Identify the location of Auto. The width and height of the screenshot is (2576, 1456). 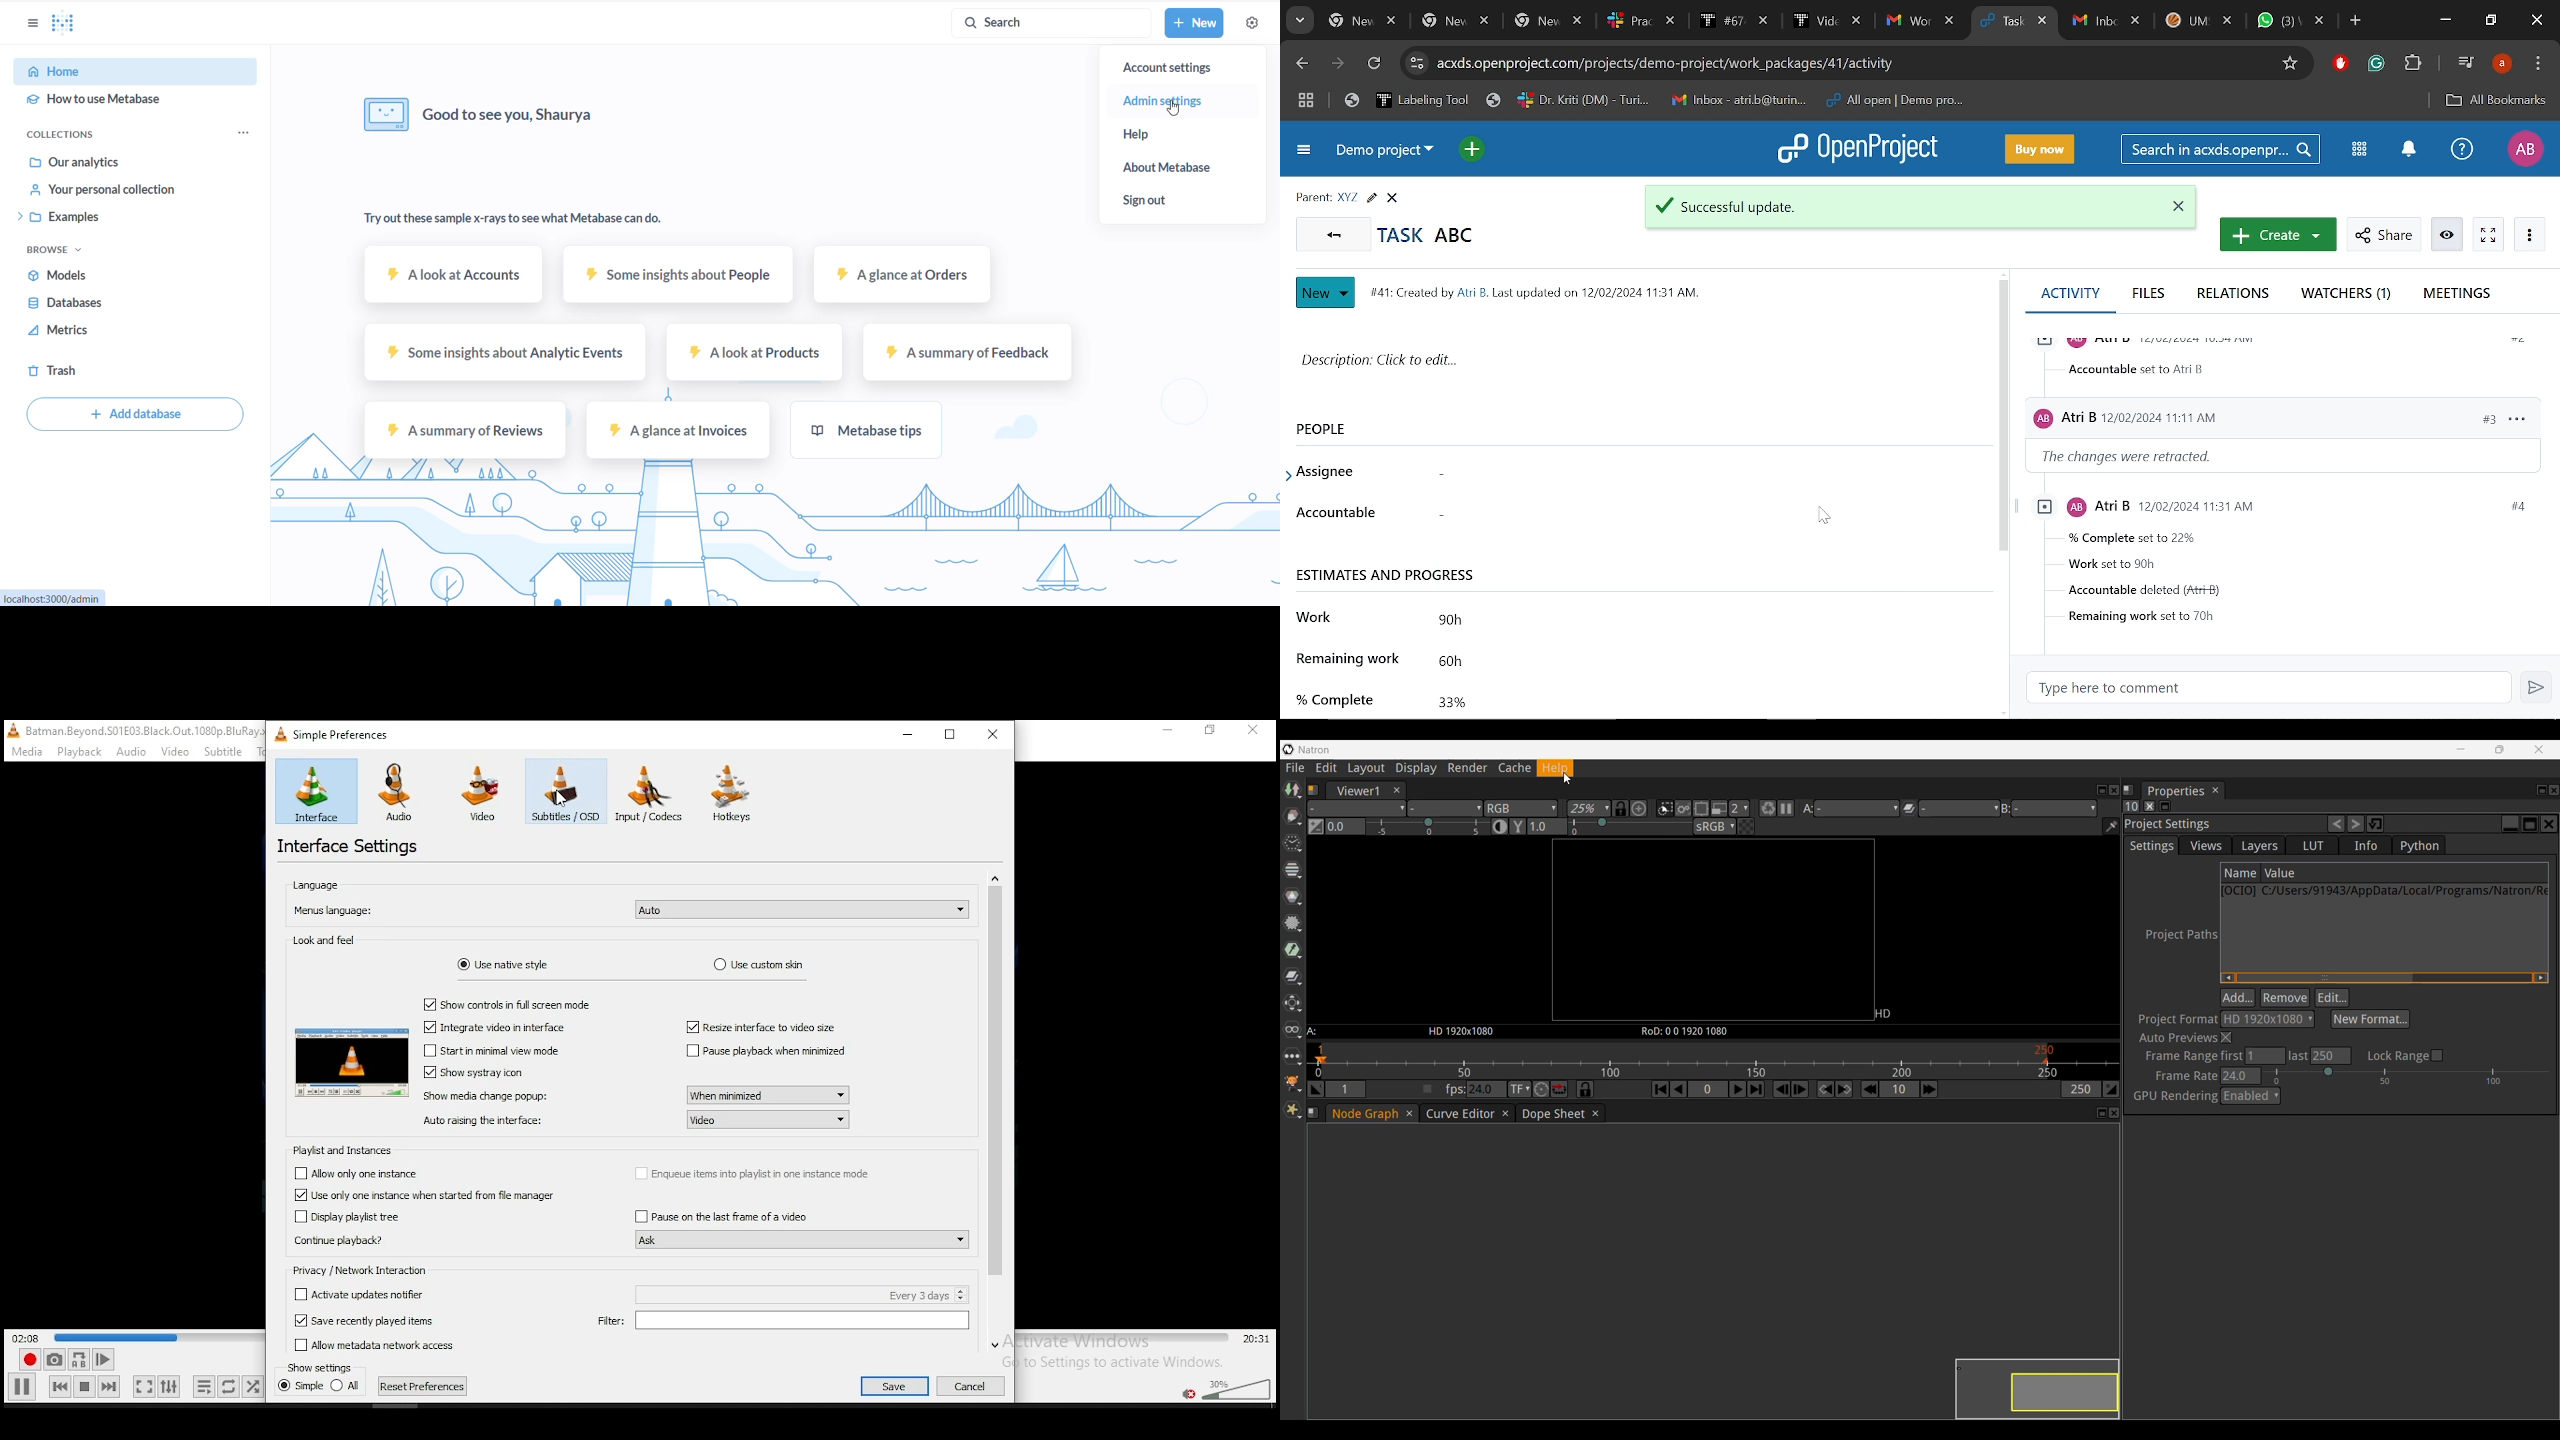
(803, 910).